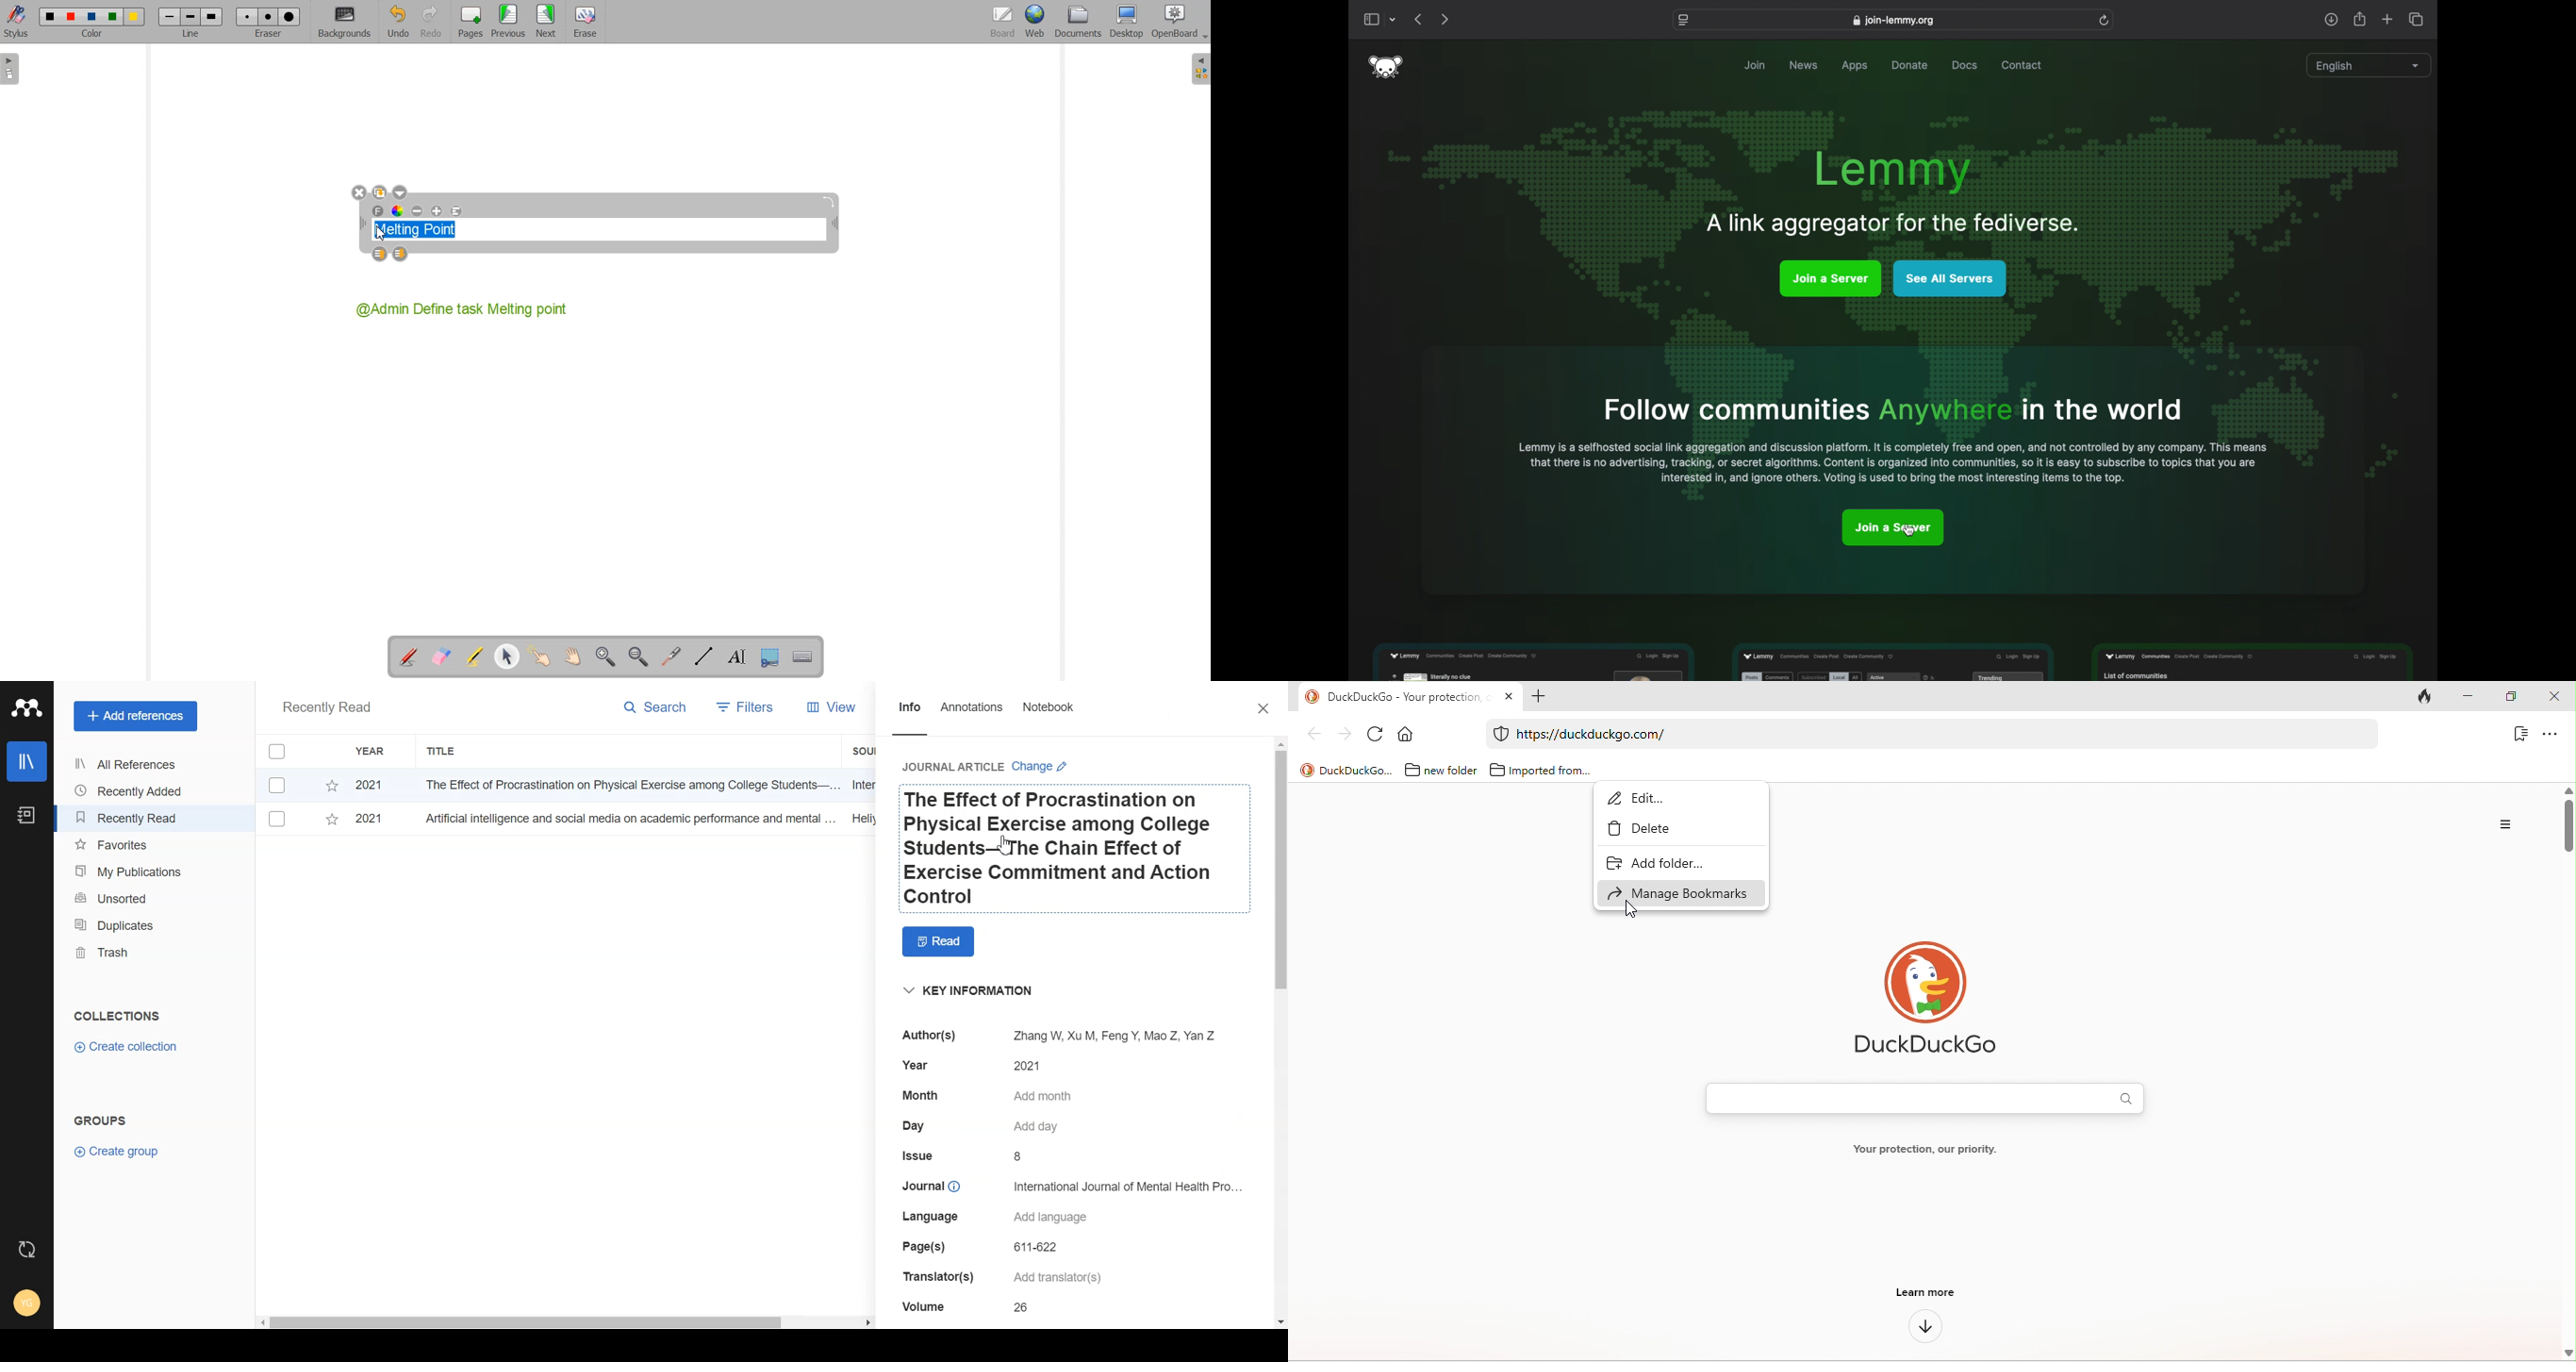 Image resolution: width=2576 pixels, height=1372 pixels. What do you see at coordinates (382, 233) in the screenshot?
I see `Cursor` at bounding box center [382, 233].